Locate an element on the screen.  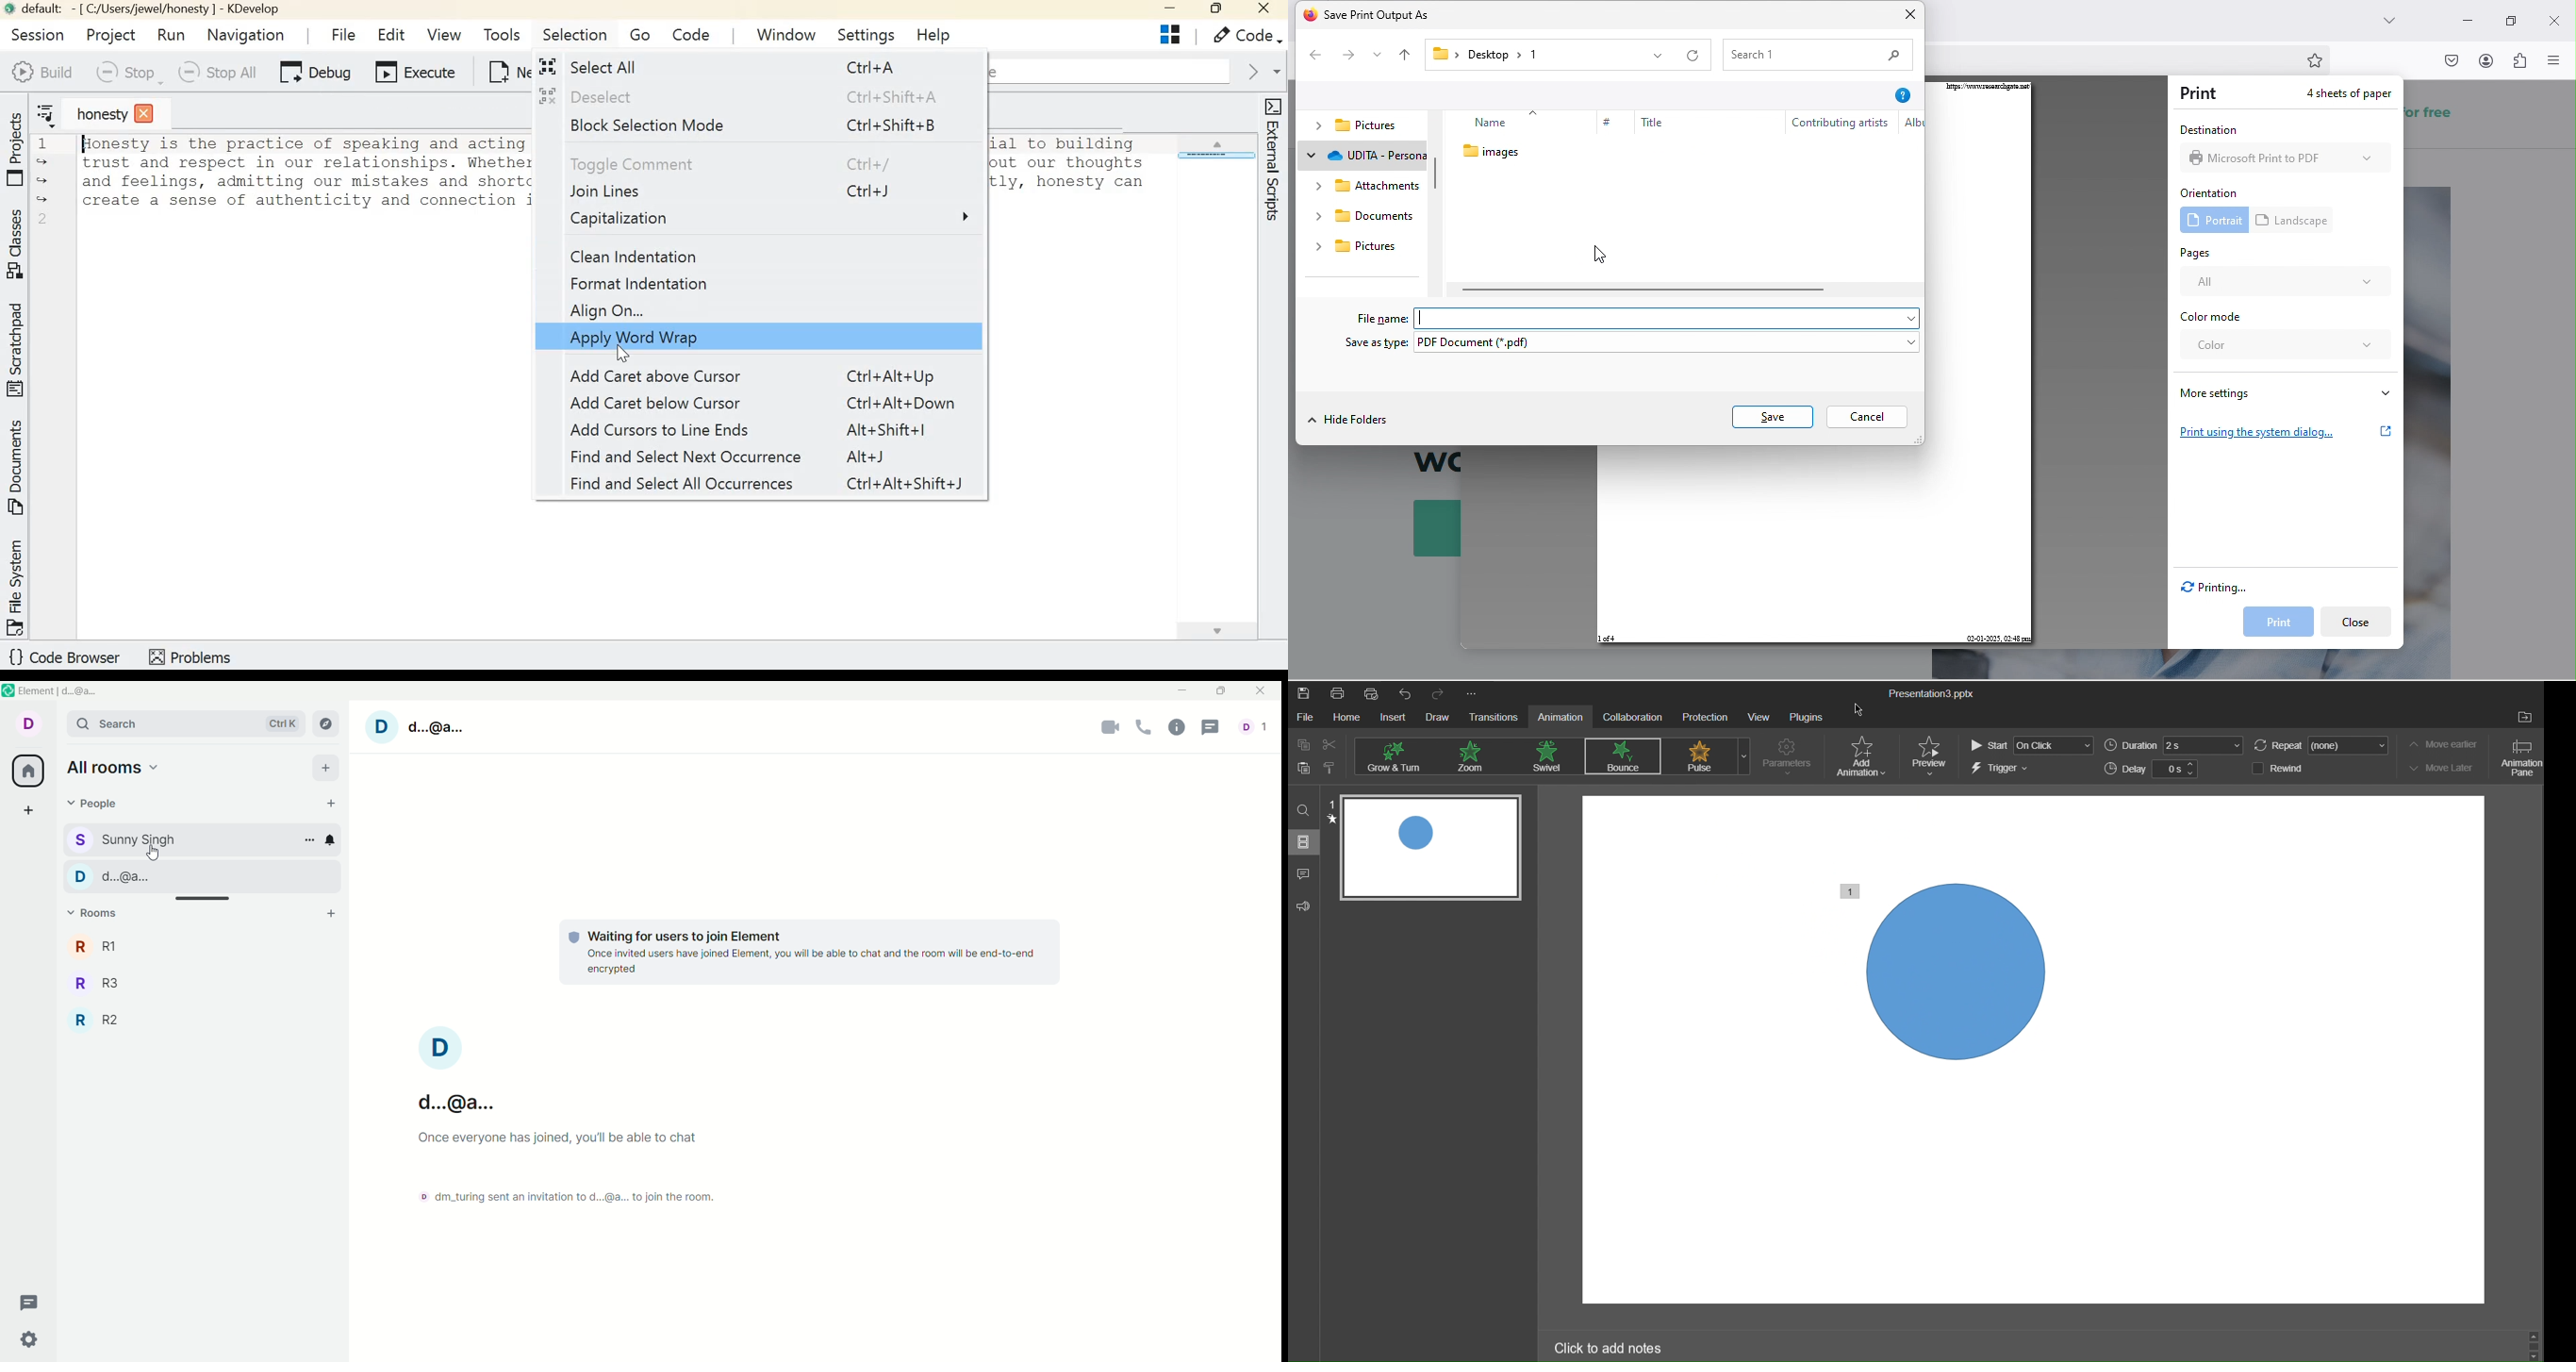
all rooms is located at coordinates (111, 764).